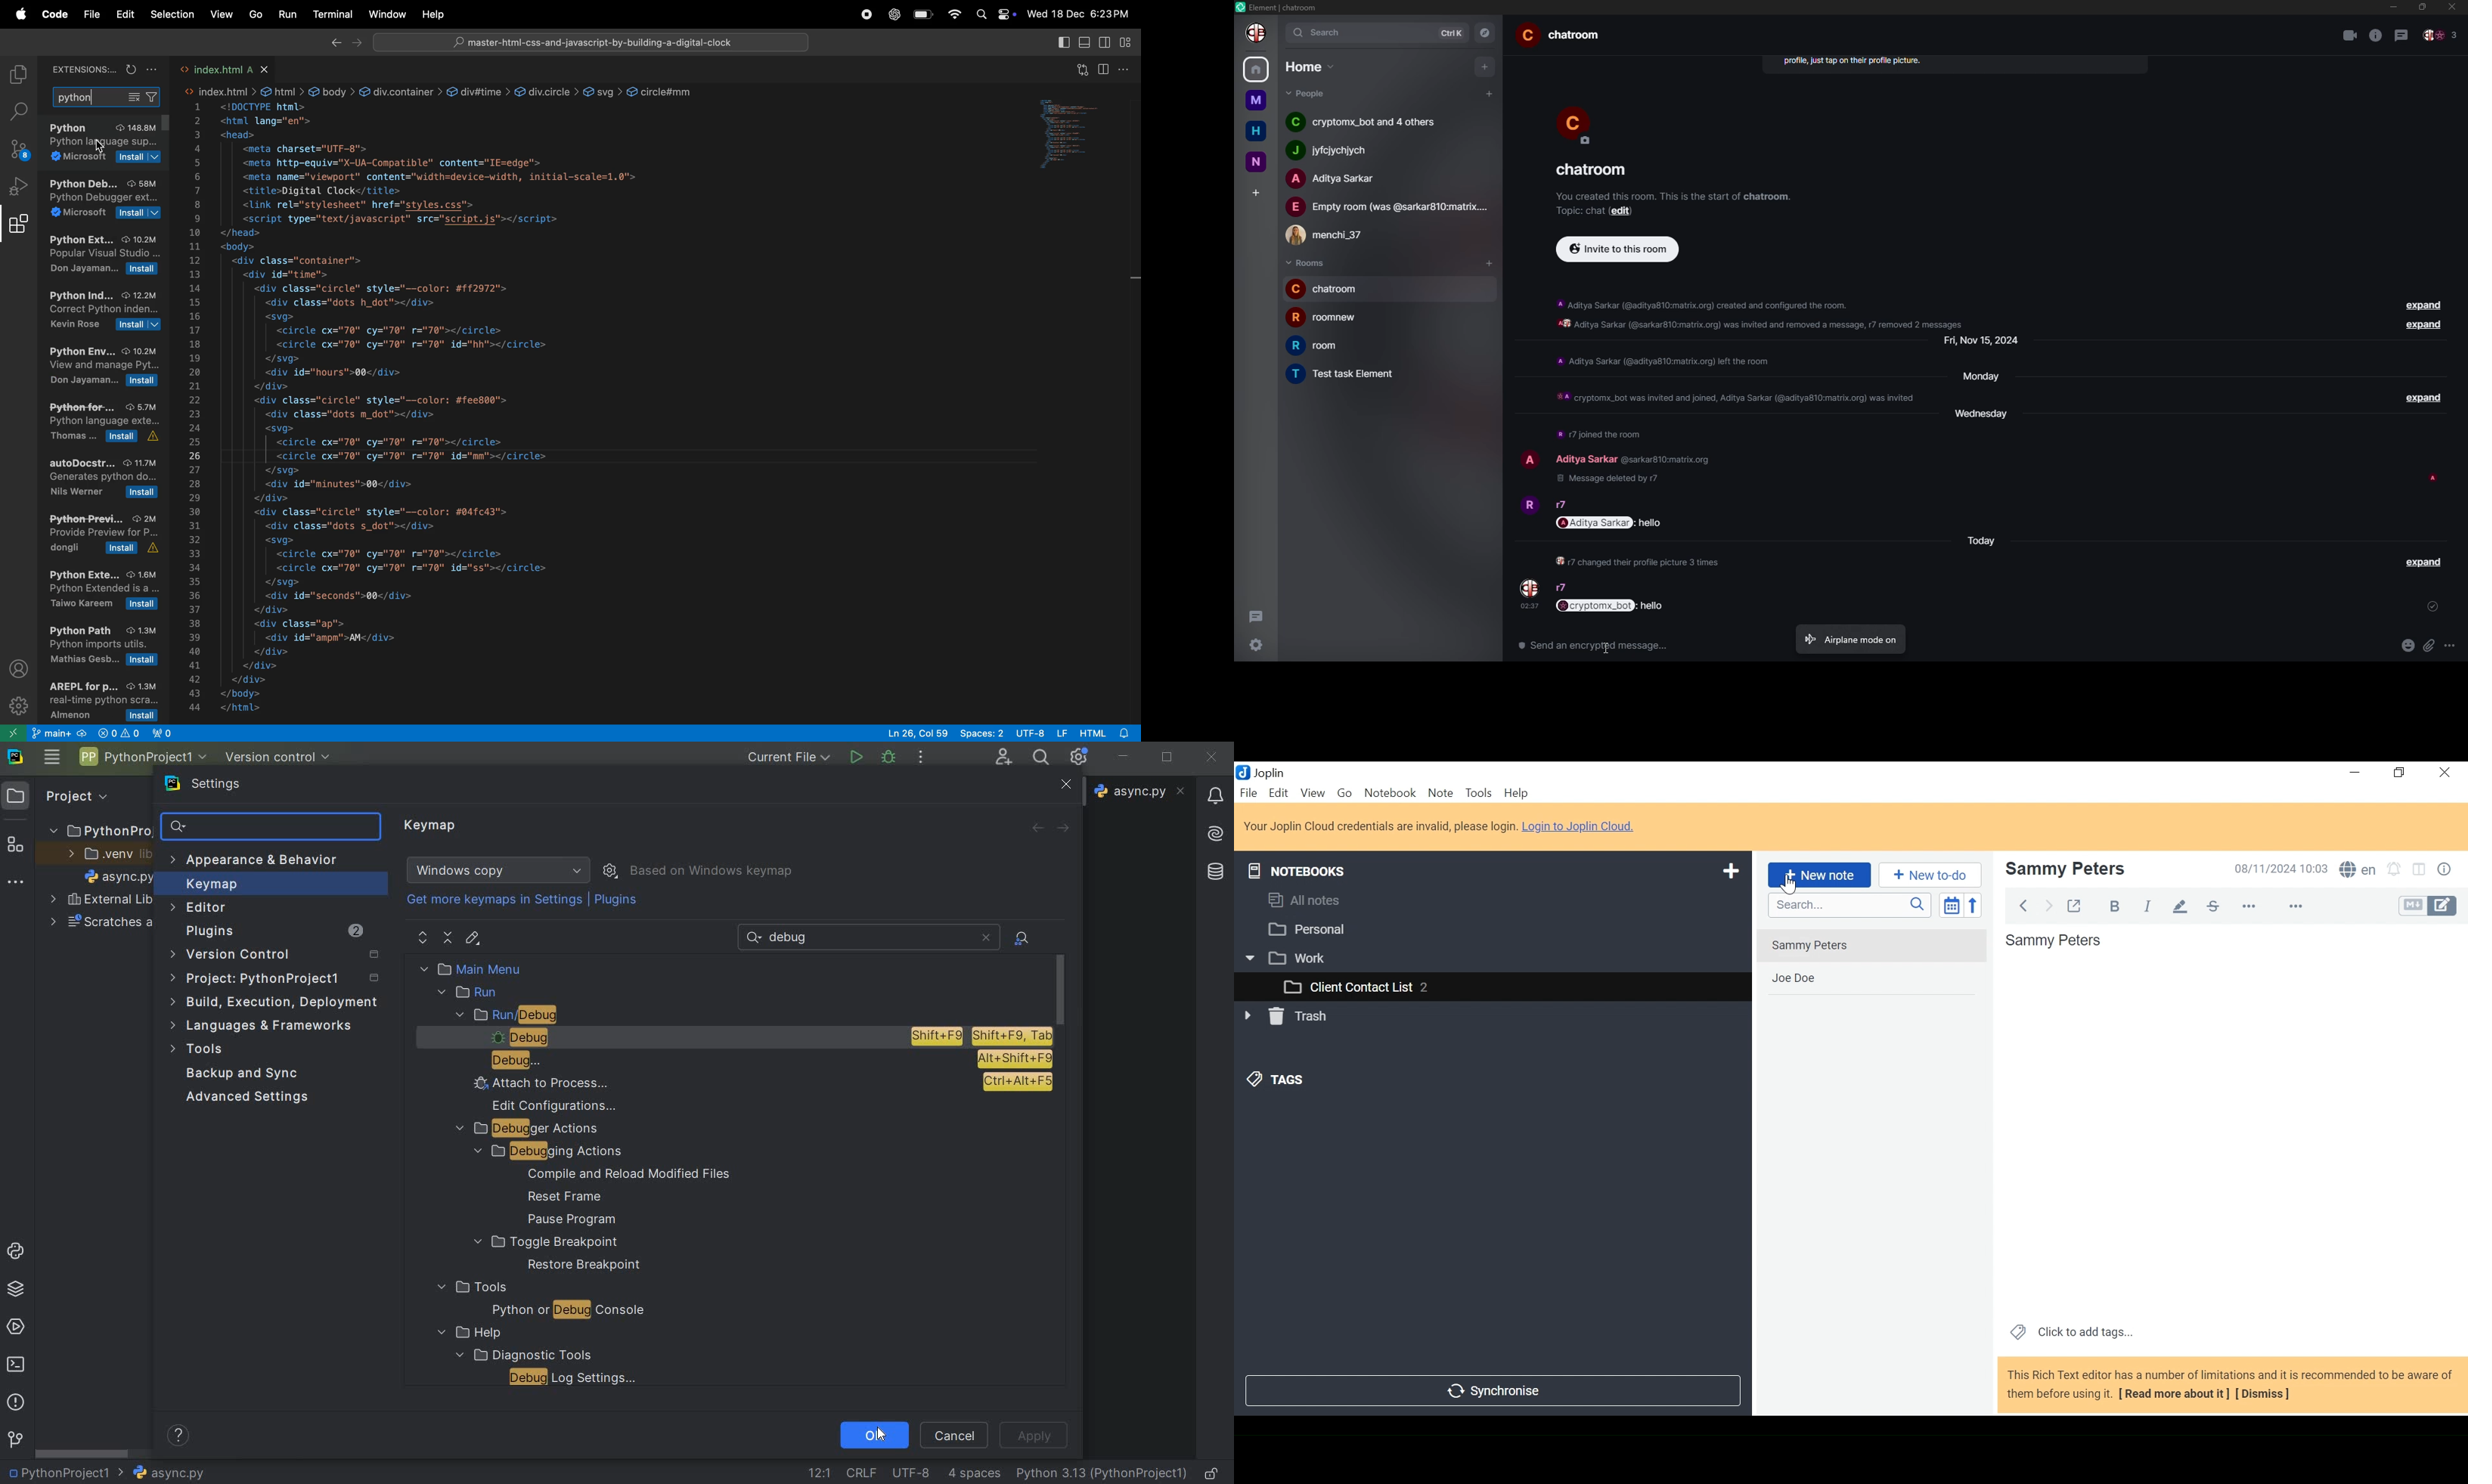 Image resolution: width=2492 pixels, height=1484 pixels. I want to click on Trash, so click(1288, 1019).